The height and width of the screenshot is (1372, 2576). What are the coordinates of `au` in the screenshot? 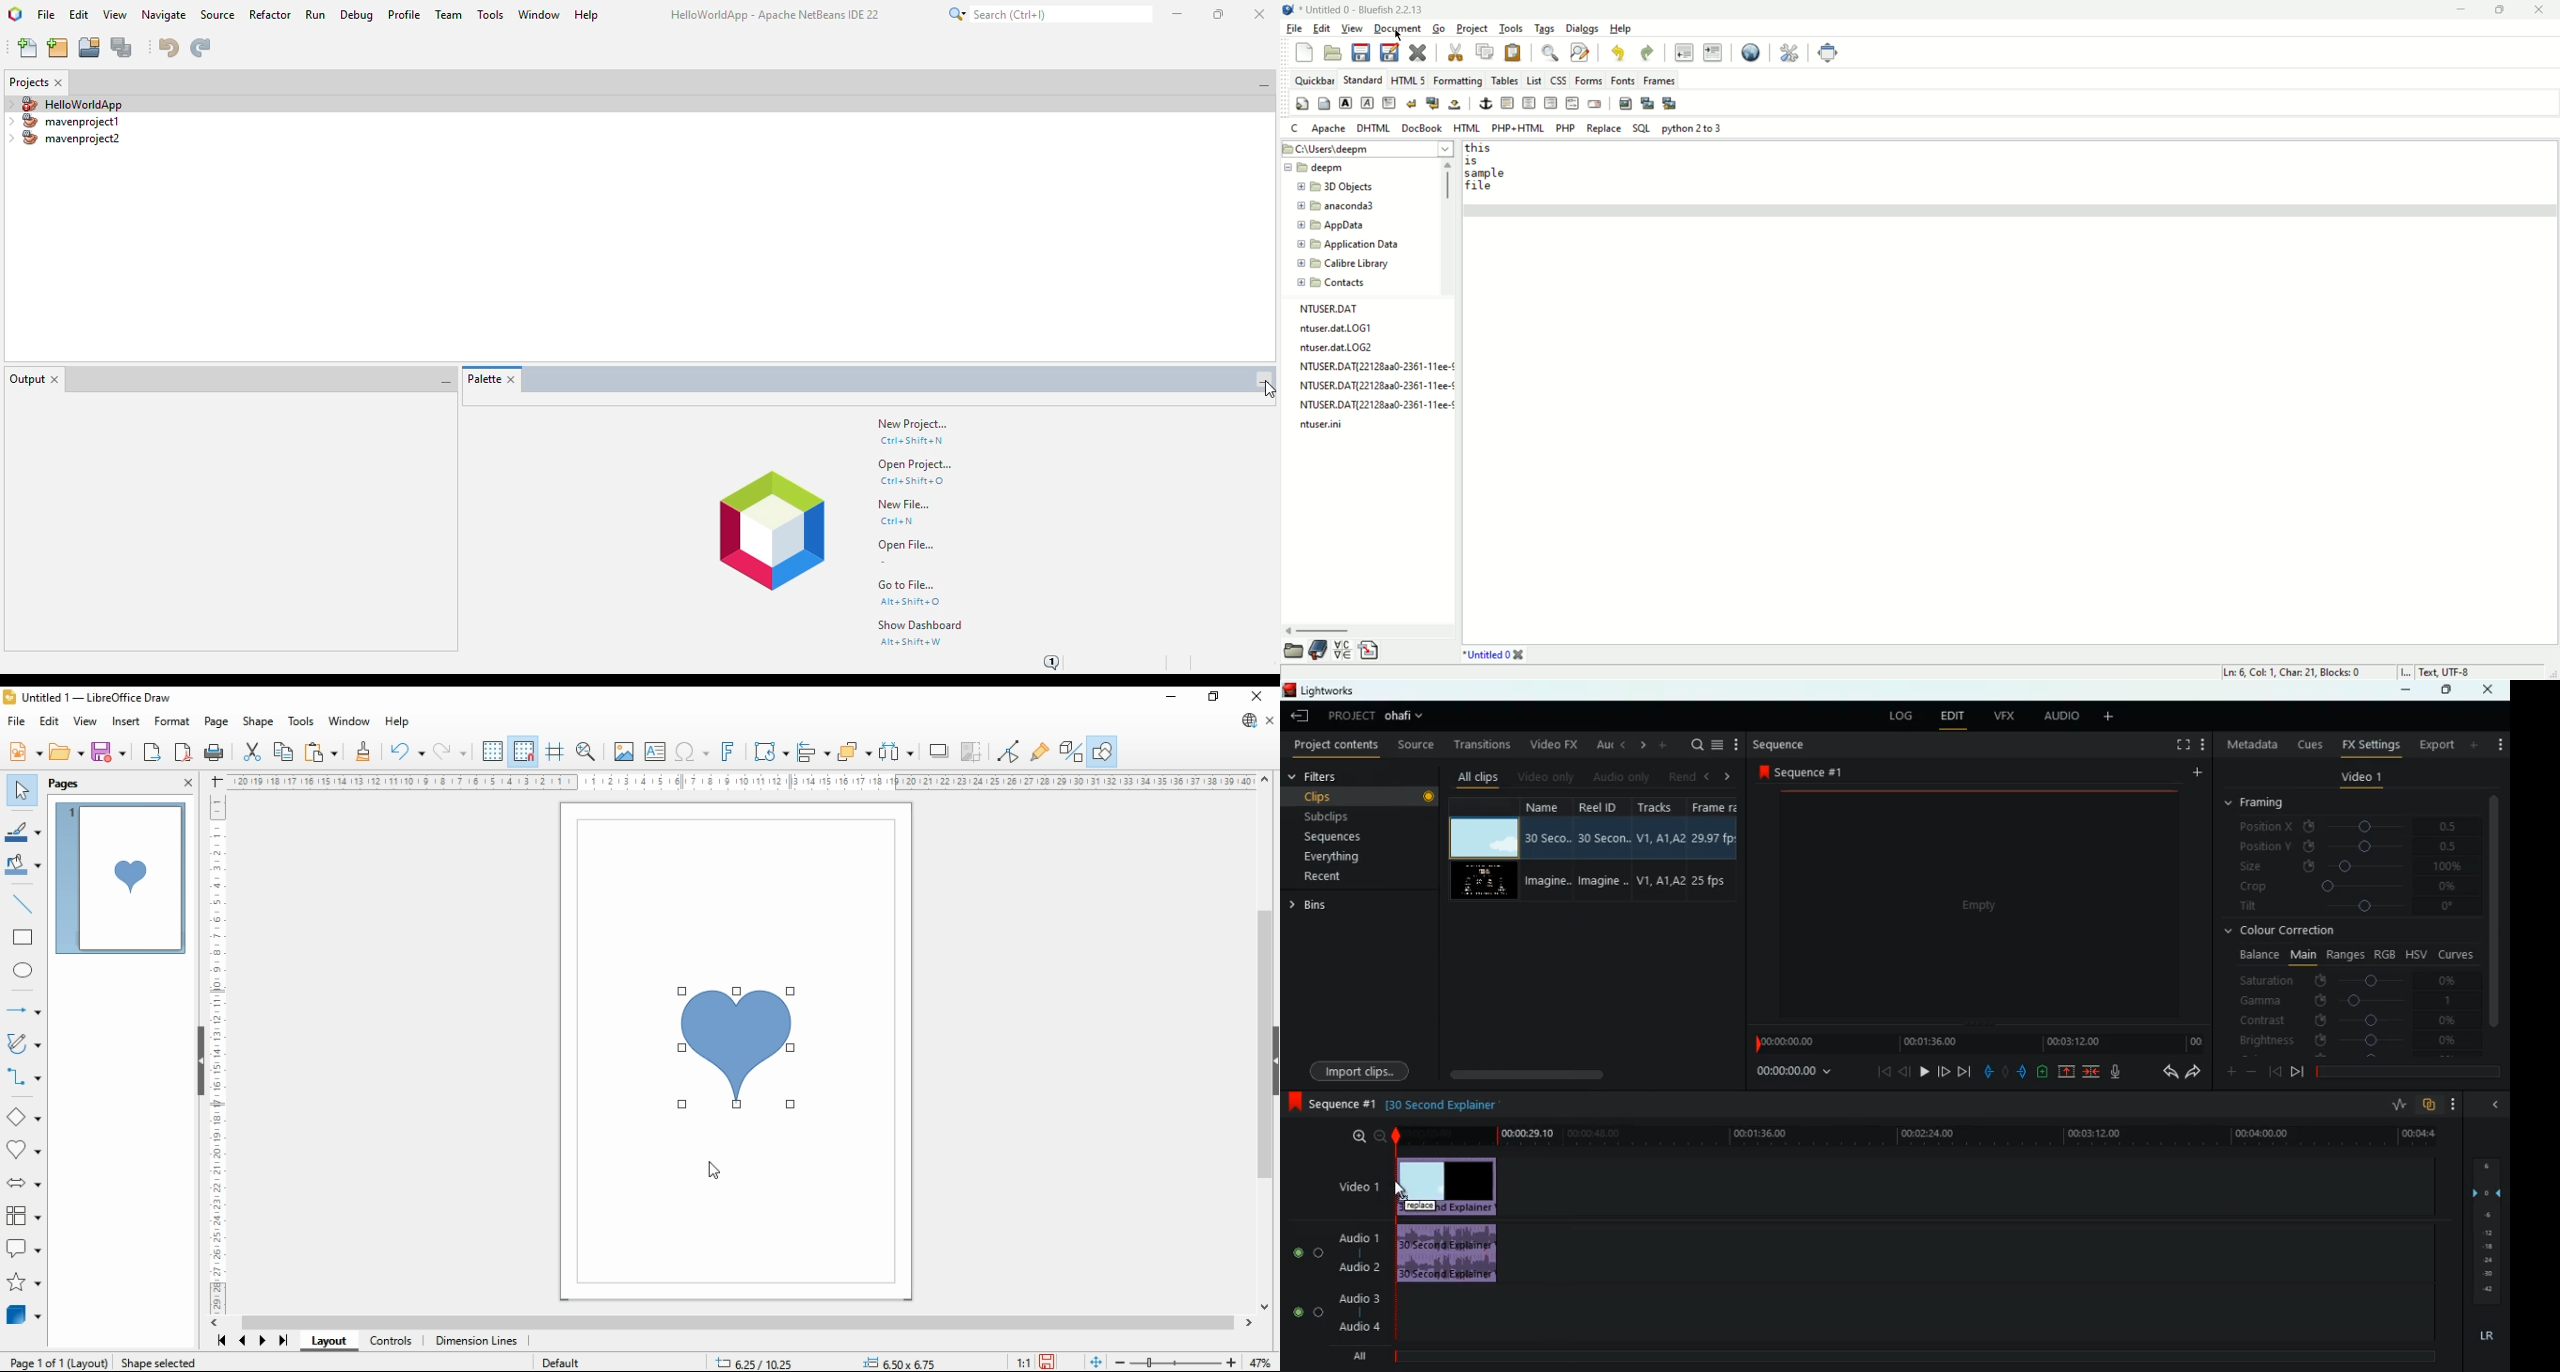 It's located at (1598, 742).